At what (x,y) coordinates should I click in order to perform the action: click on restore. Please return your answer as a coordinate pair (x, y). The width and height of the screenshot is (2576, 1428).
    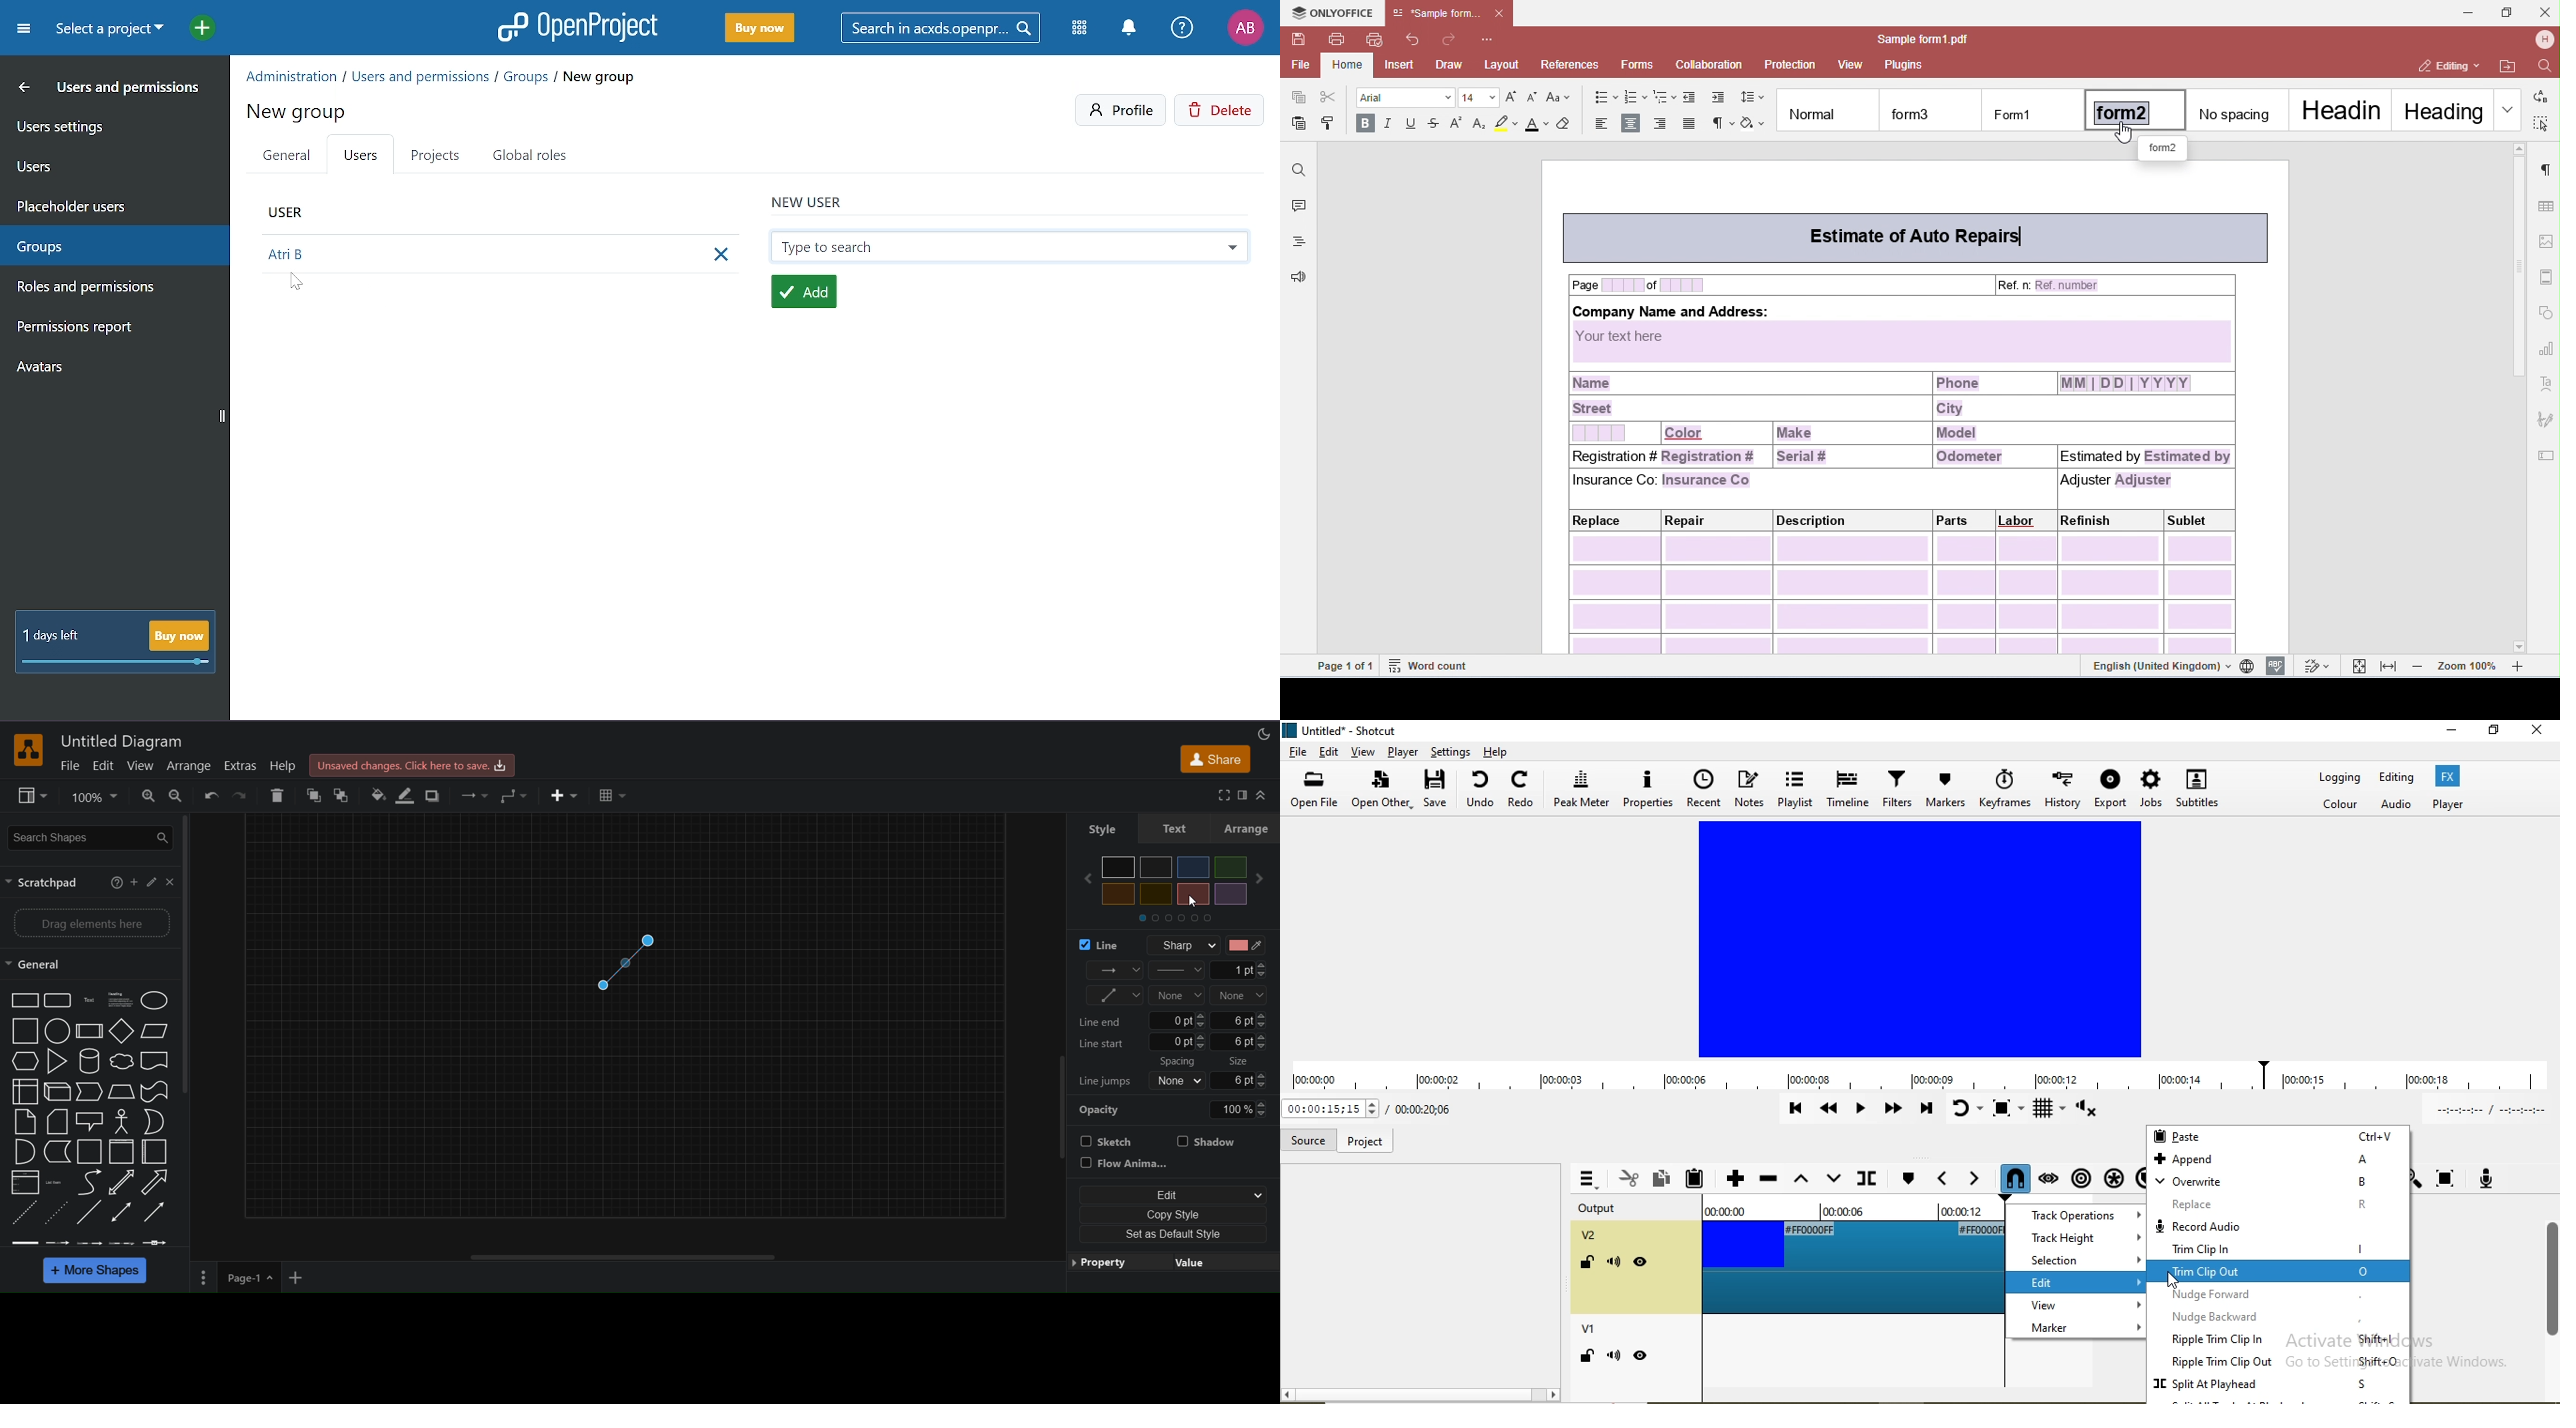
    Looking at the image, I should click on (2495, 732).